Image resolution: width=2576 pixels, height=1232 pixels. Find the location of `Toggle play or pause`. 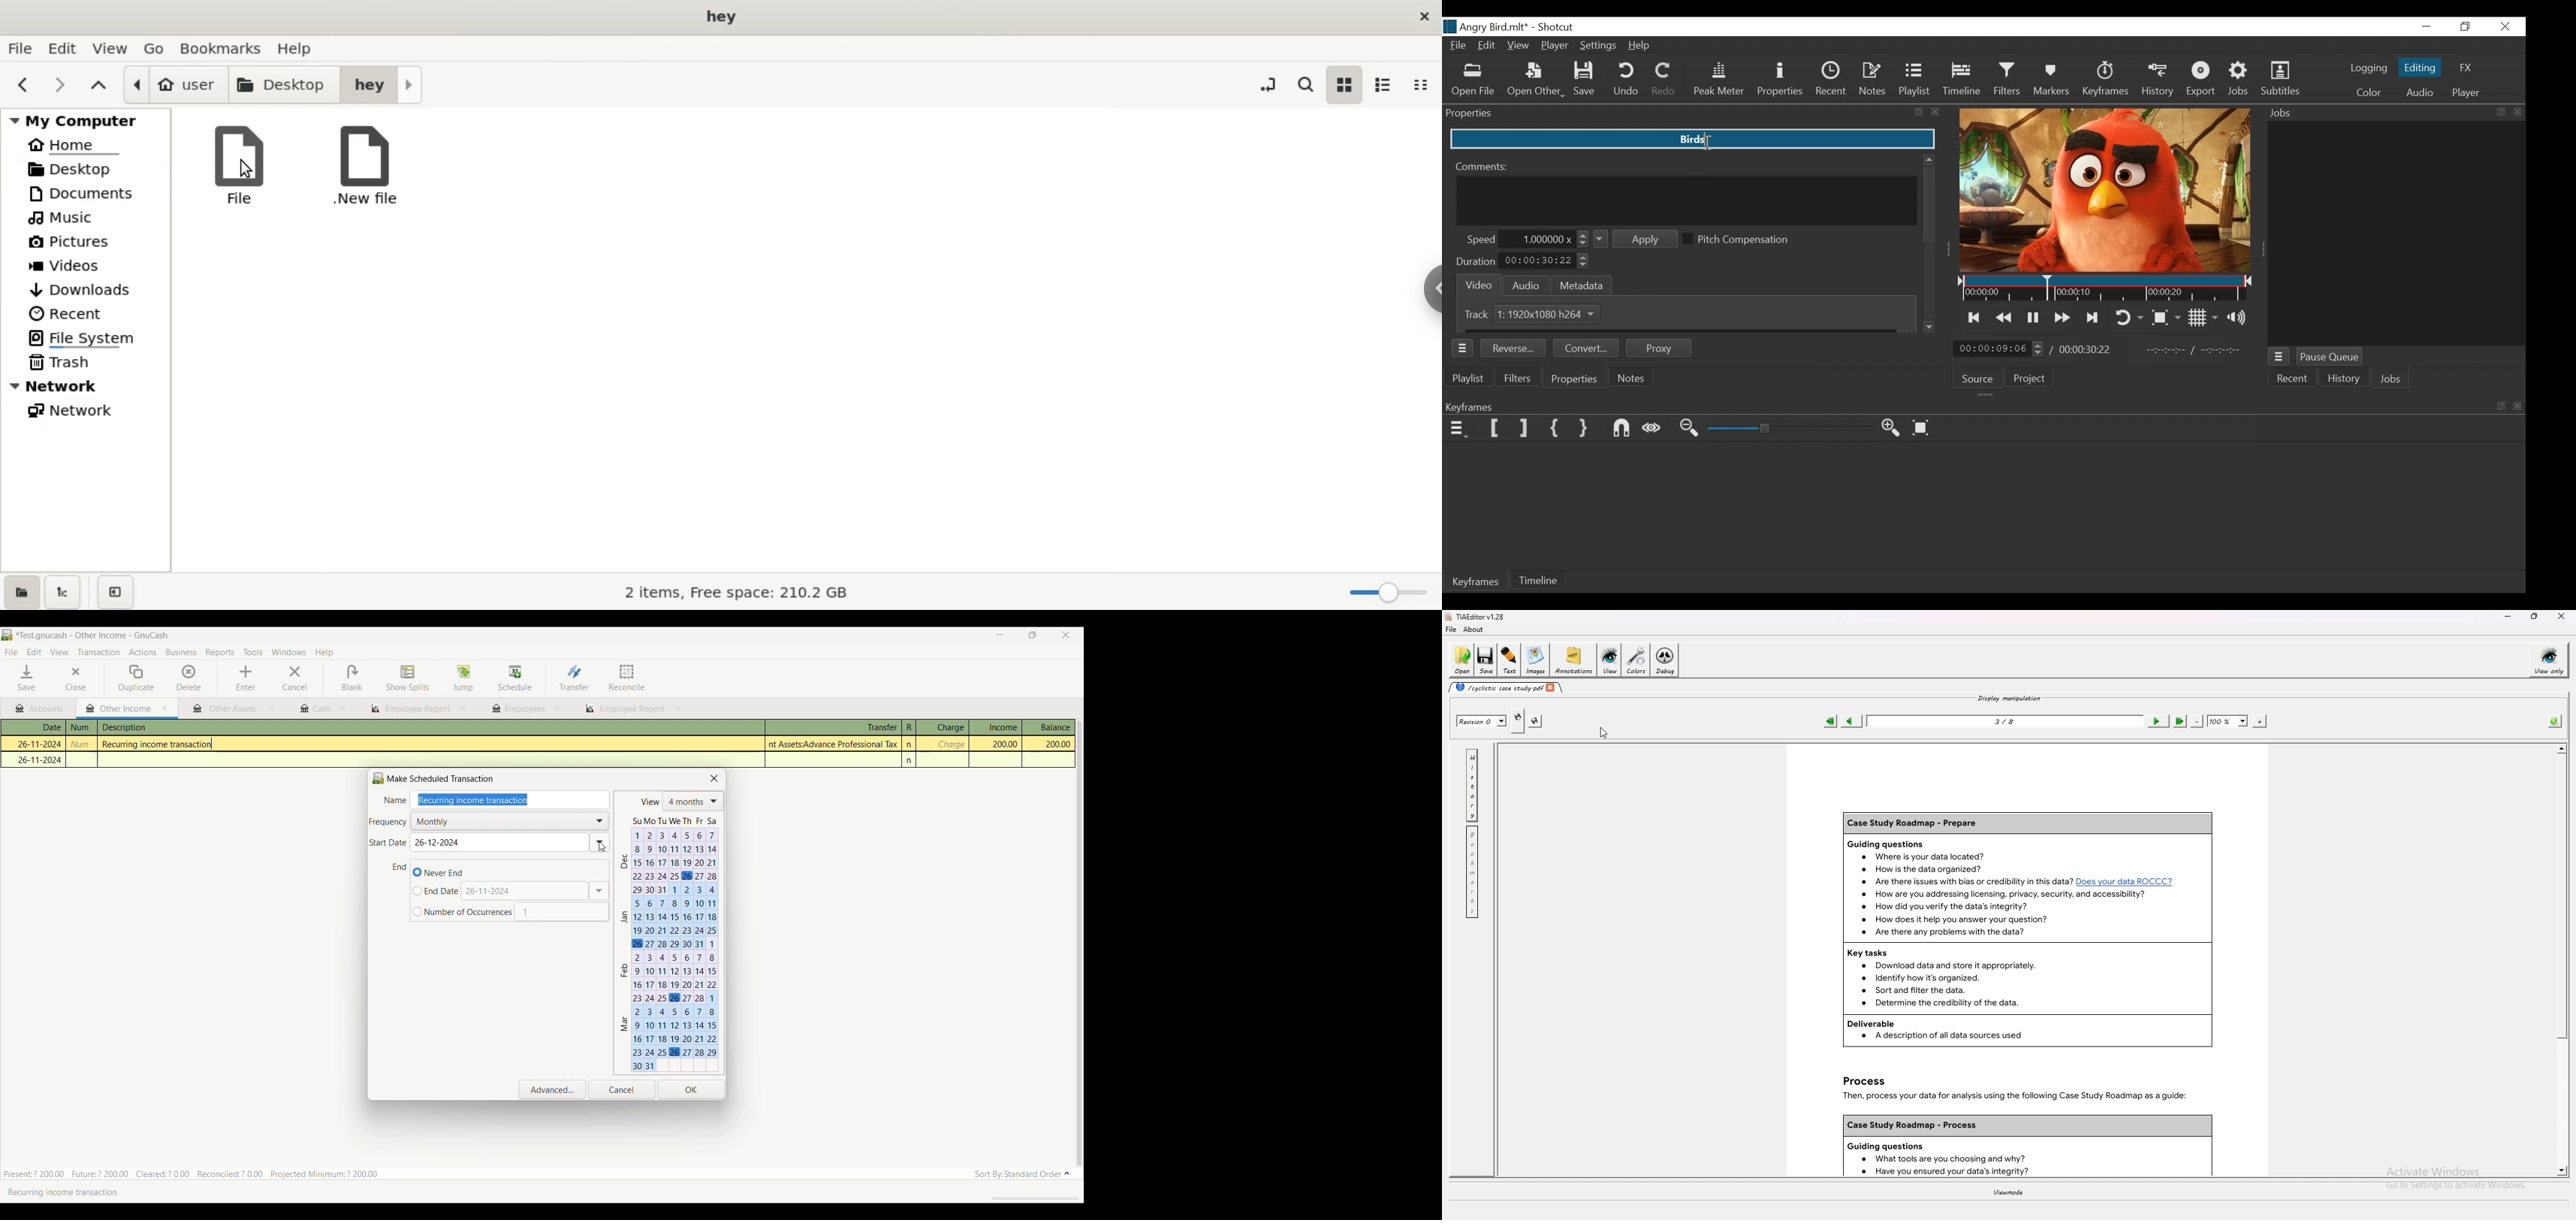

Toggle play or pause is located at coordinates (2033, 317).